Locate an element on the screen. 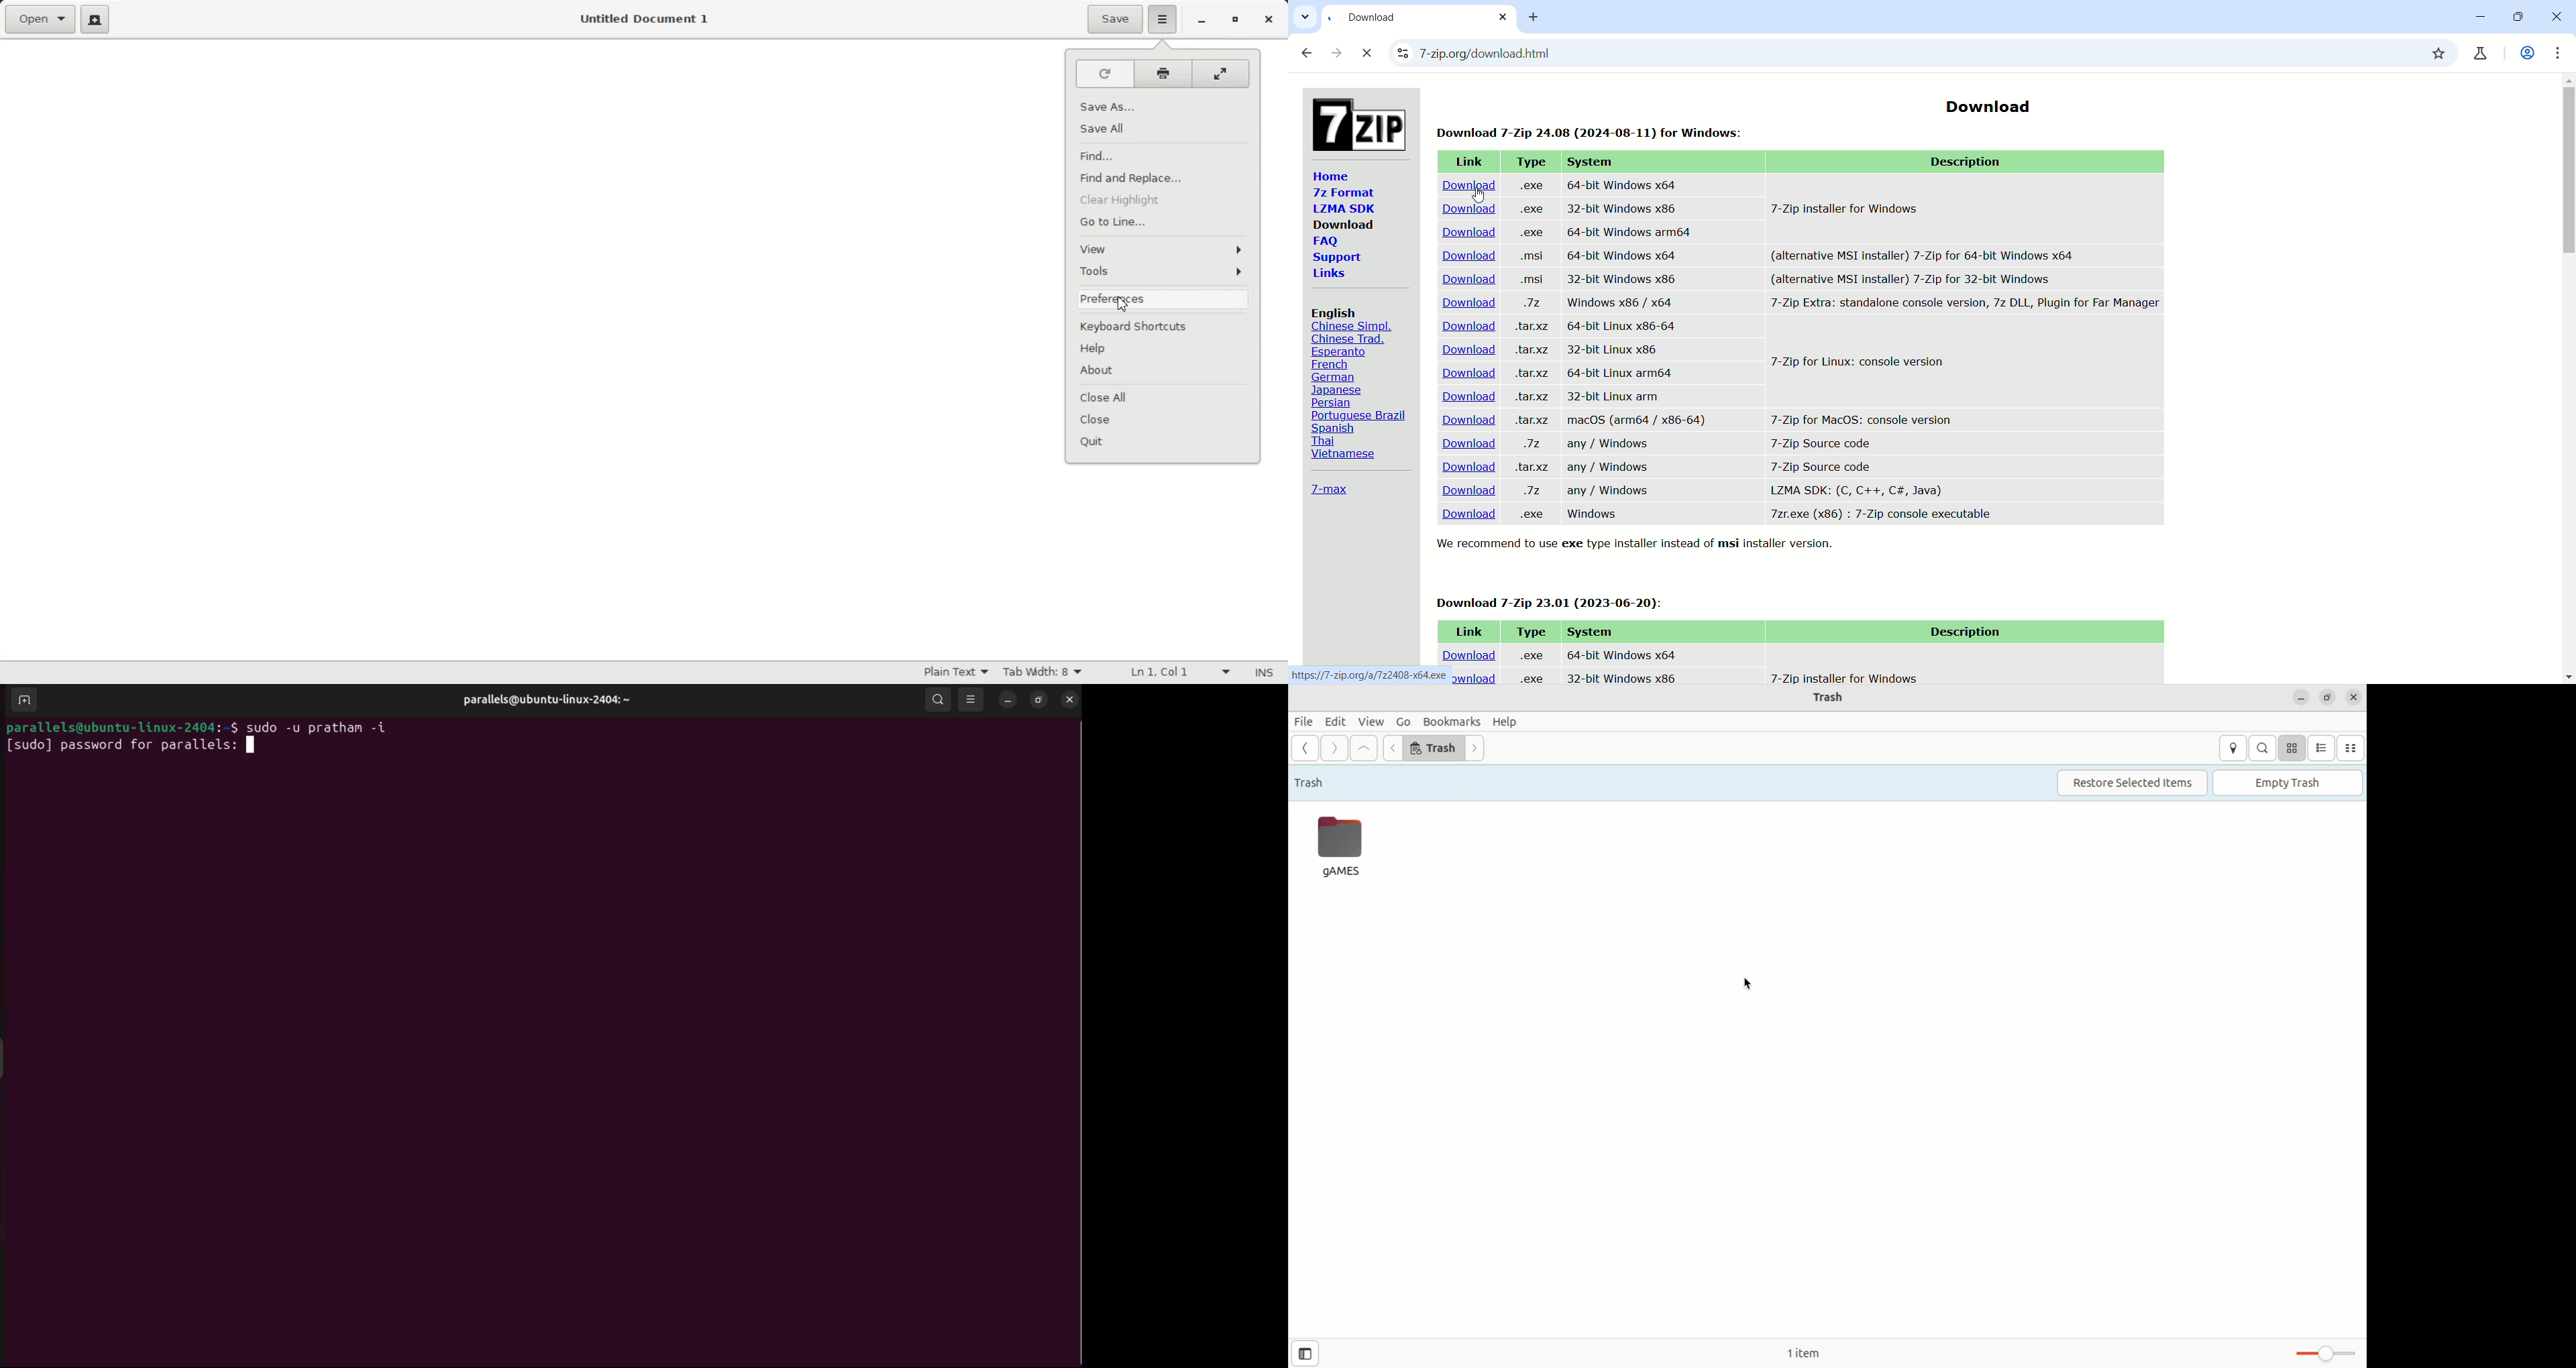 The height and width of the screenshot is (1372, 2576). Download 7-Zip 23.01 (2023-06-20): is located at coordinates (1553, 600).